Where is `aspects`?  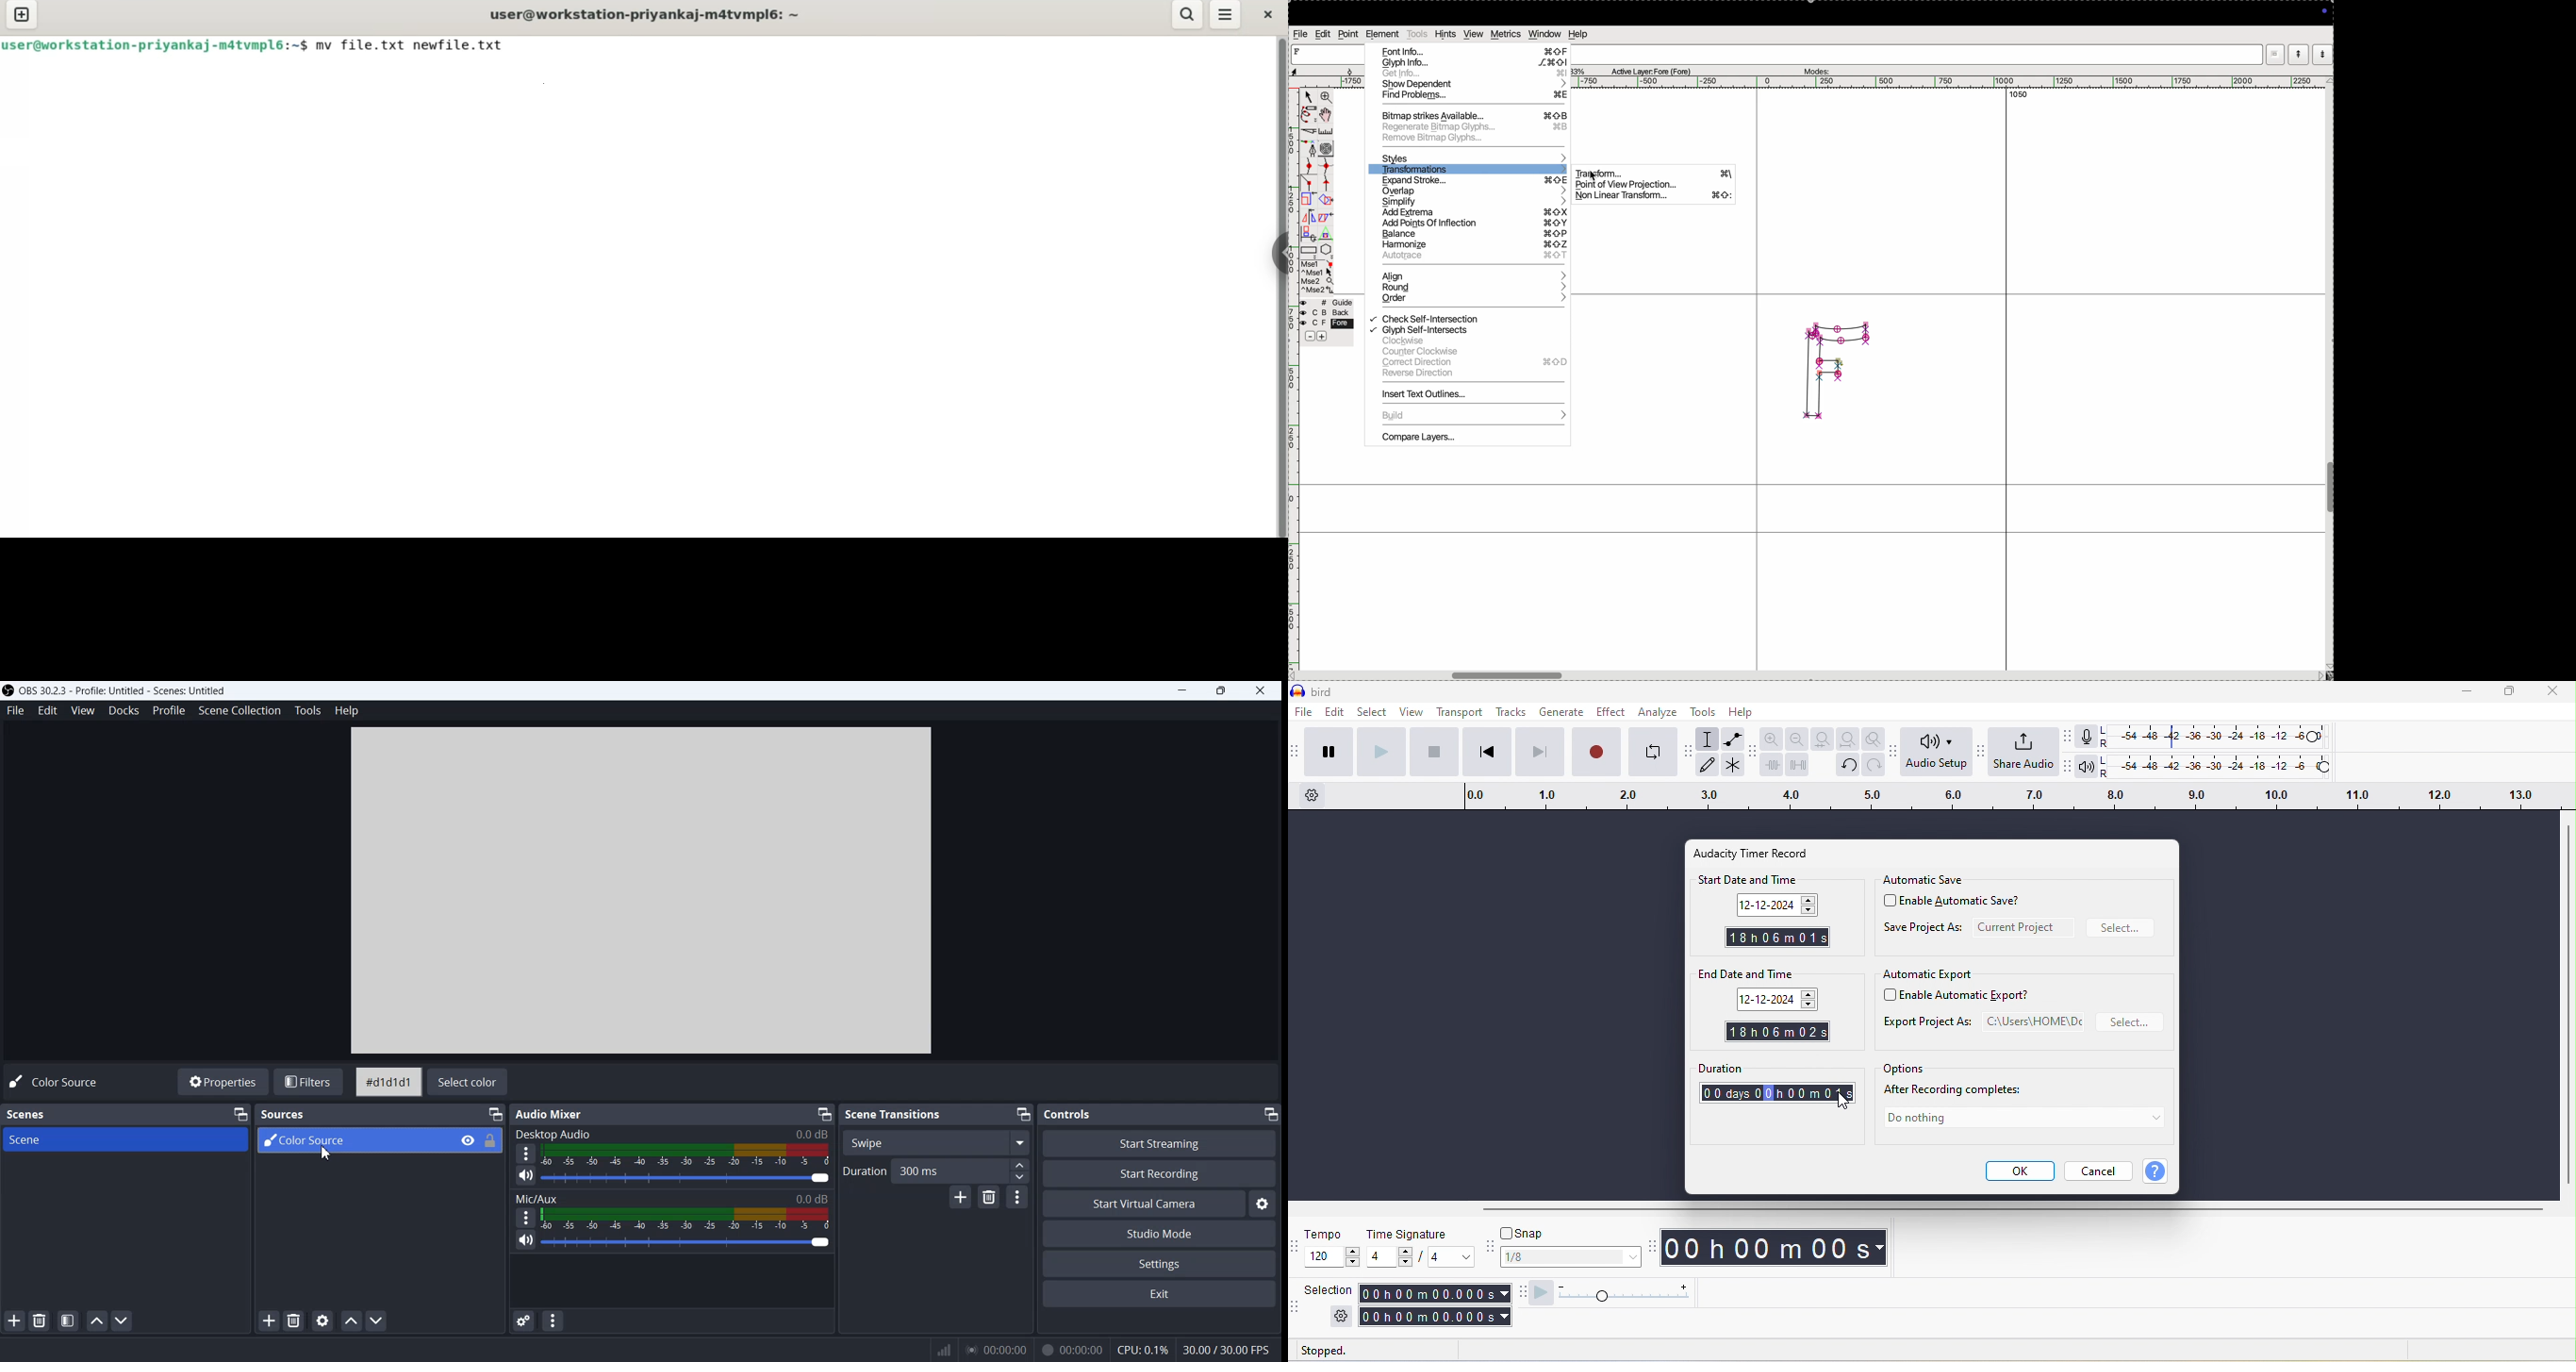 aspects is located at coordinates (1320, 70).